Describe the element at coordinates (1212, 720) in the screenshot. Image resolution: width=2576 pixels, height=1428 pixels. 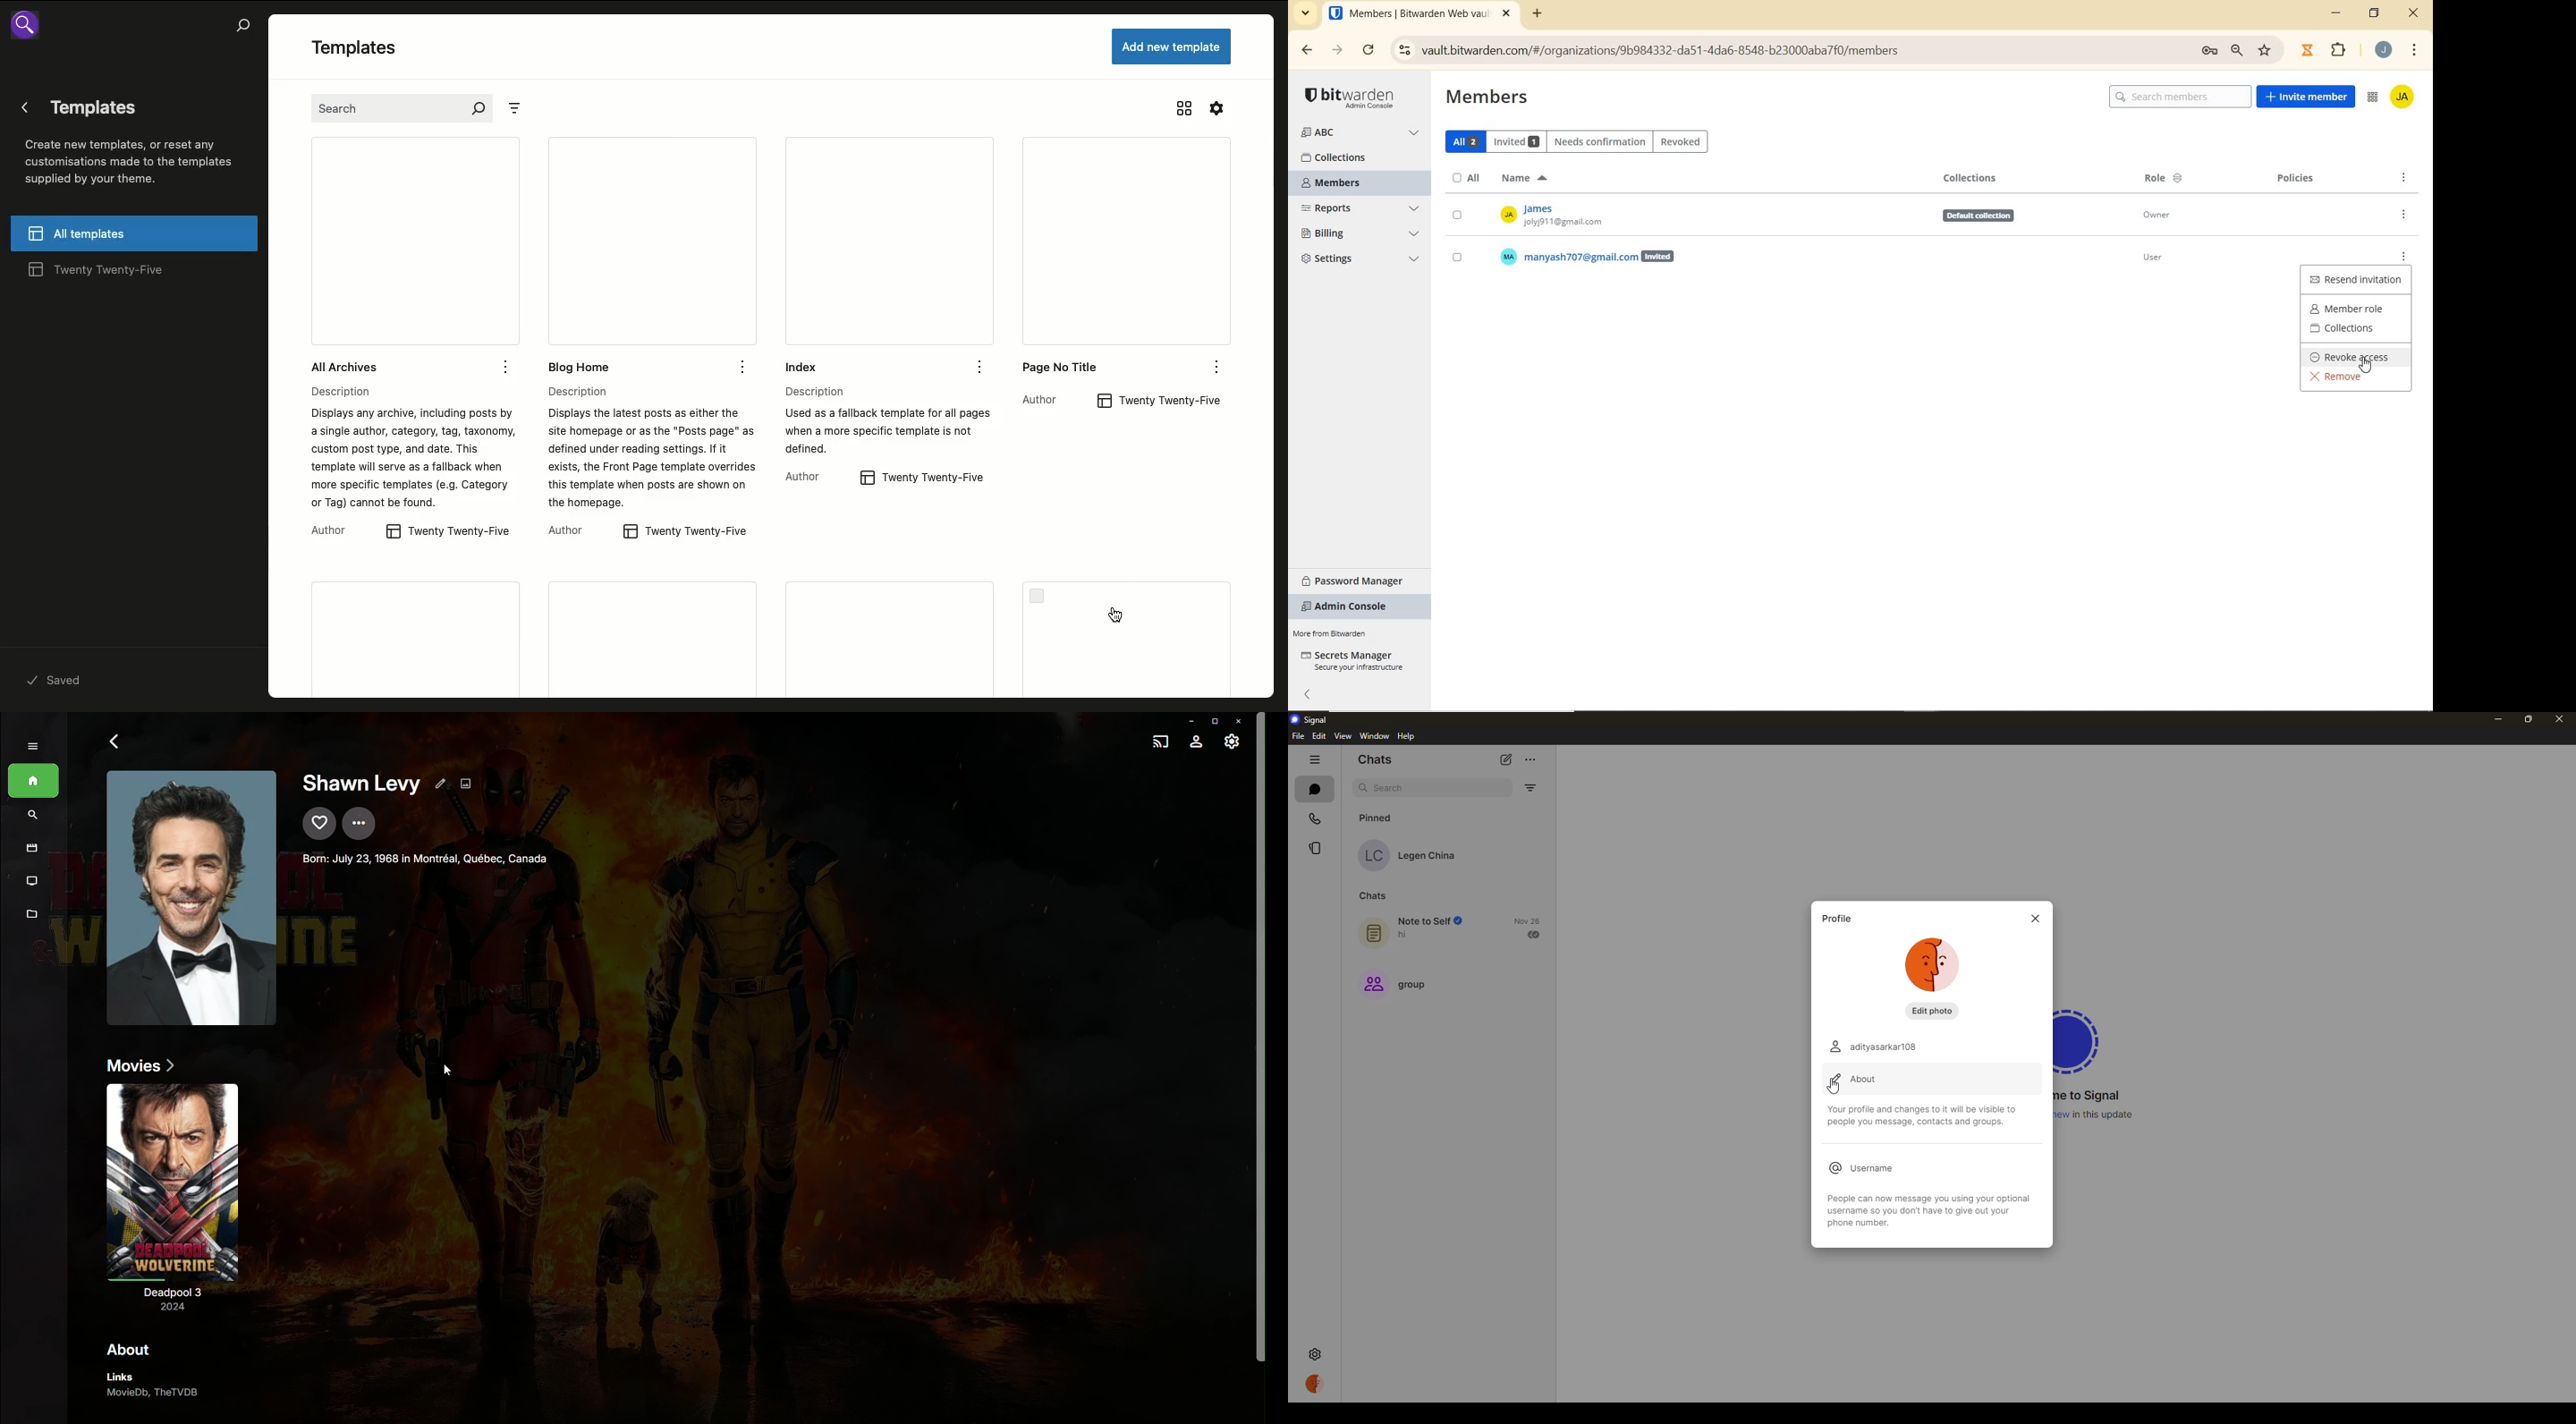
I see `Restore` at that location.